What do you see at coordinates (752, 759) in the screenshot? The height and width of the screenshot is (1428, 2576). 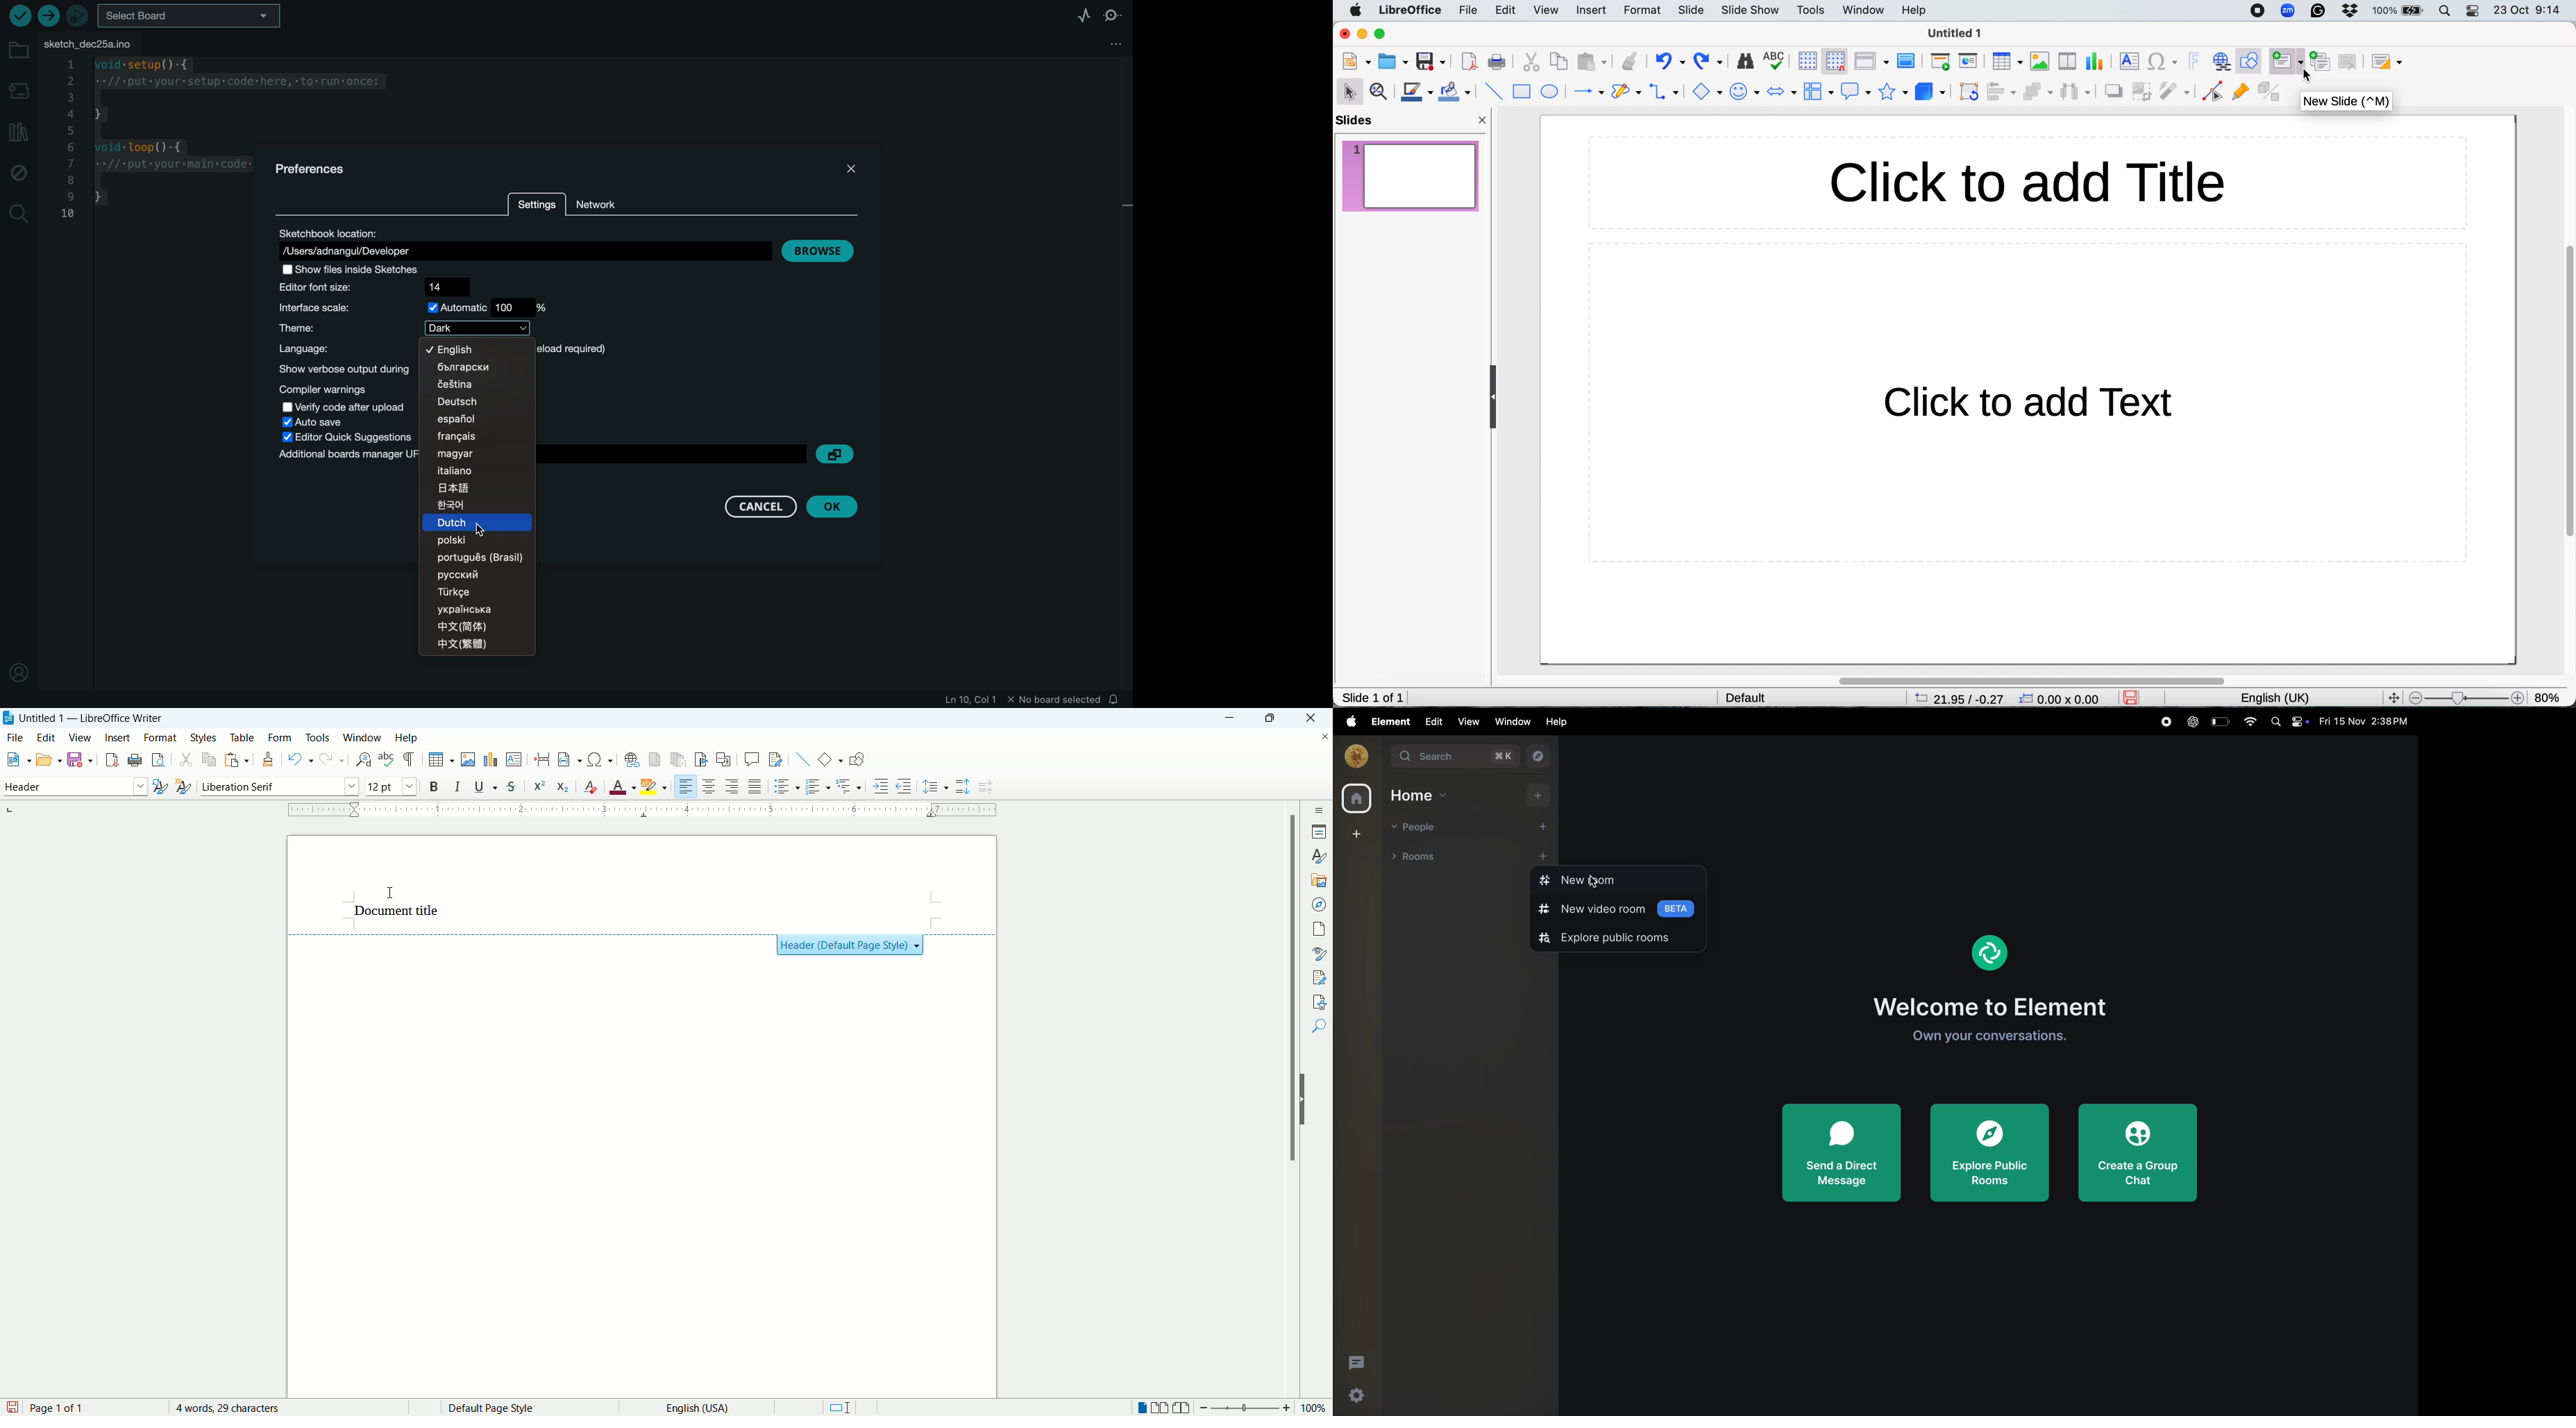 I see `insert comment` at bounding box center [752, 759].